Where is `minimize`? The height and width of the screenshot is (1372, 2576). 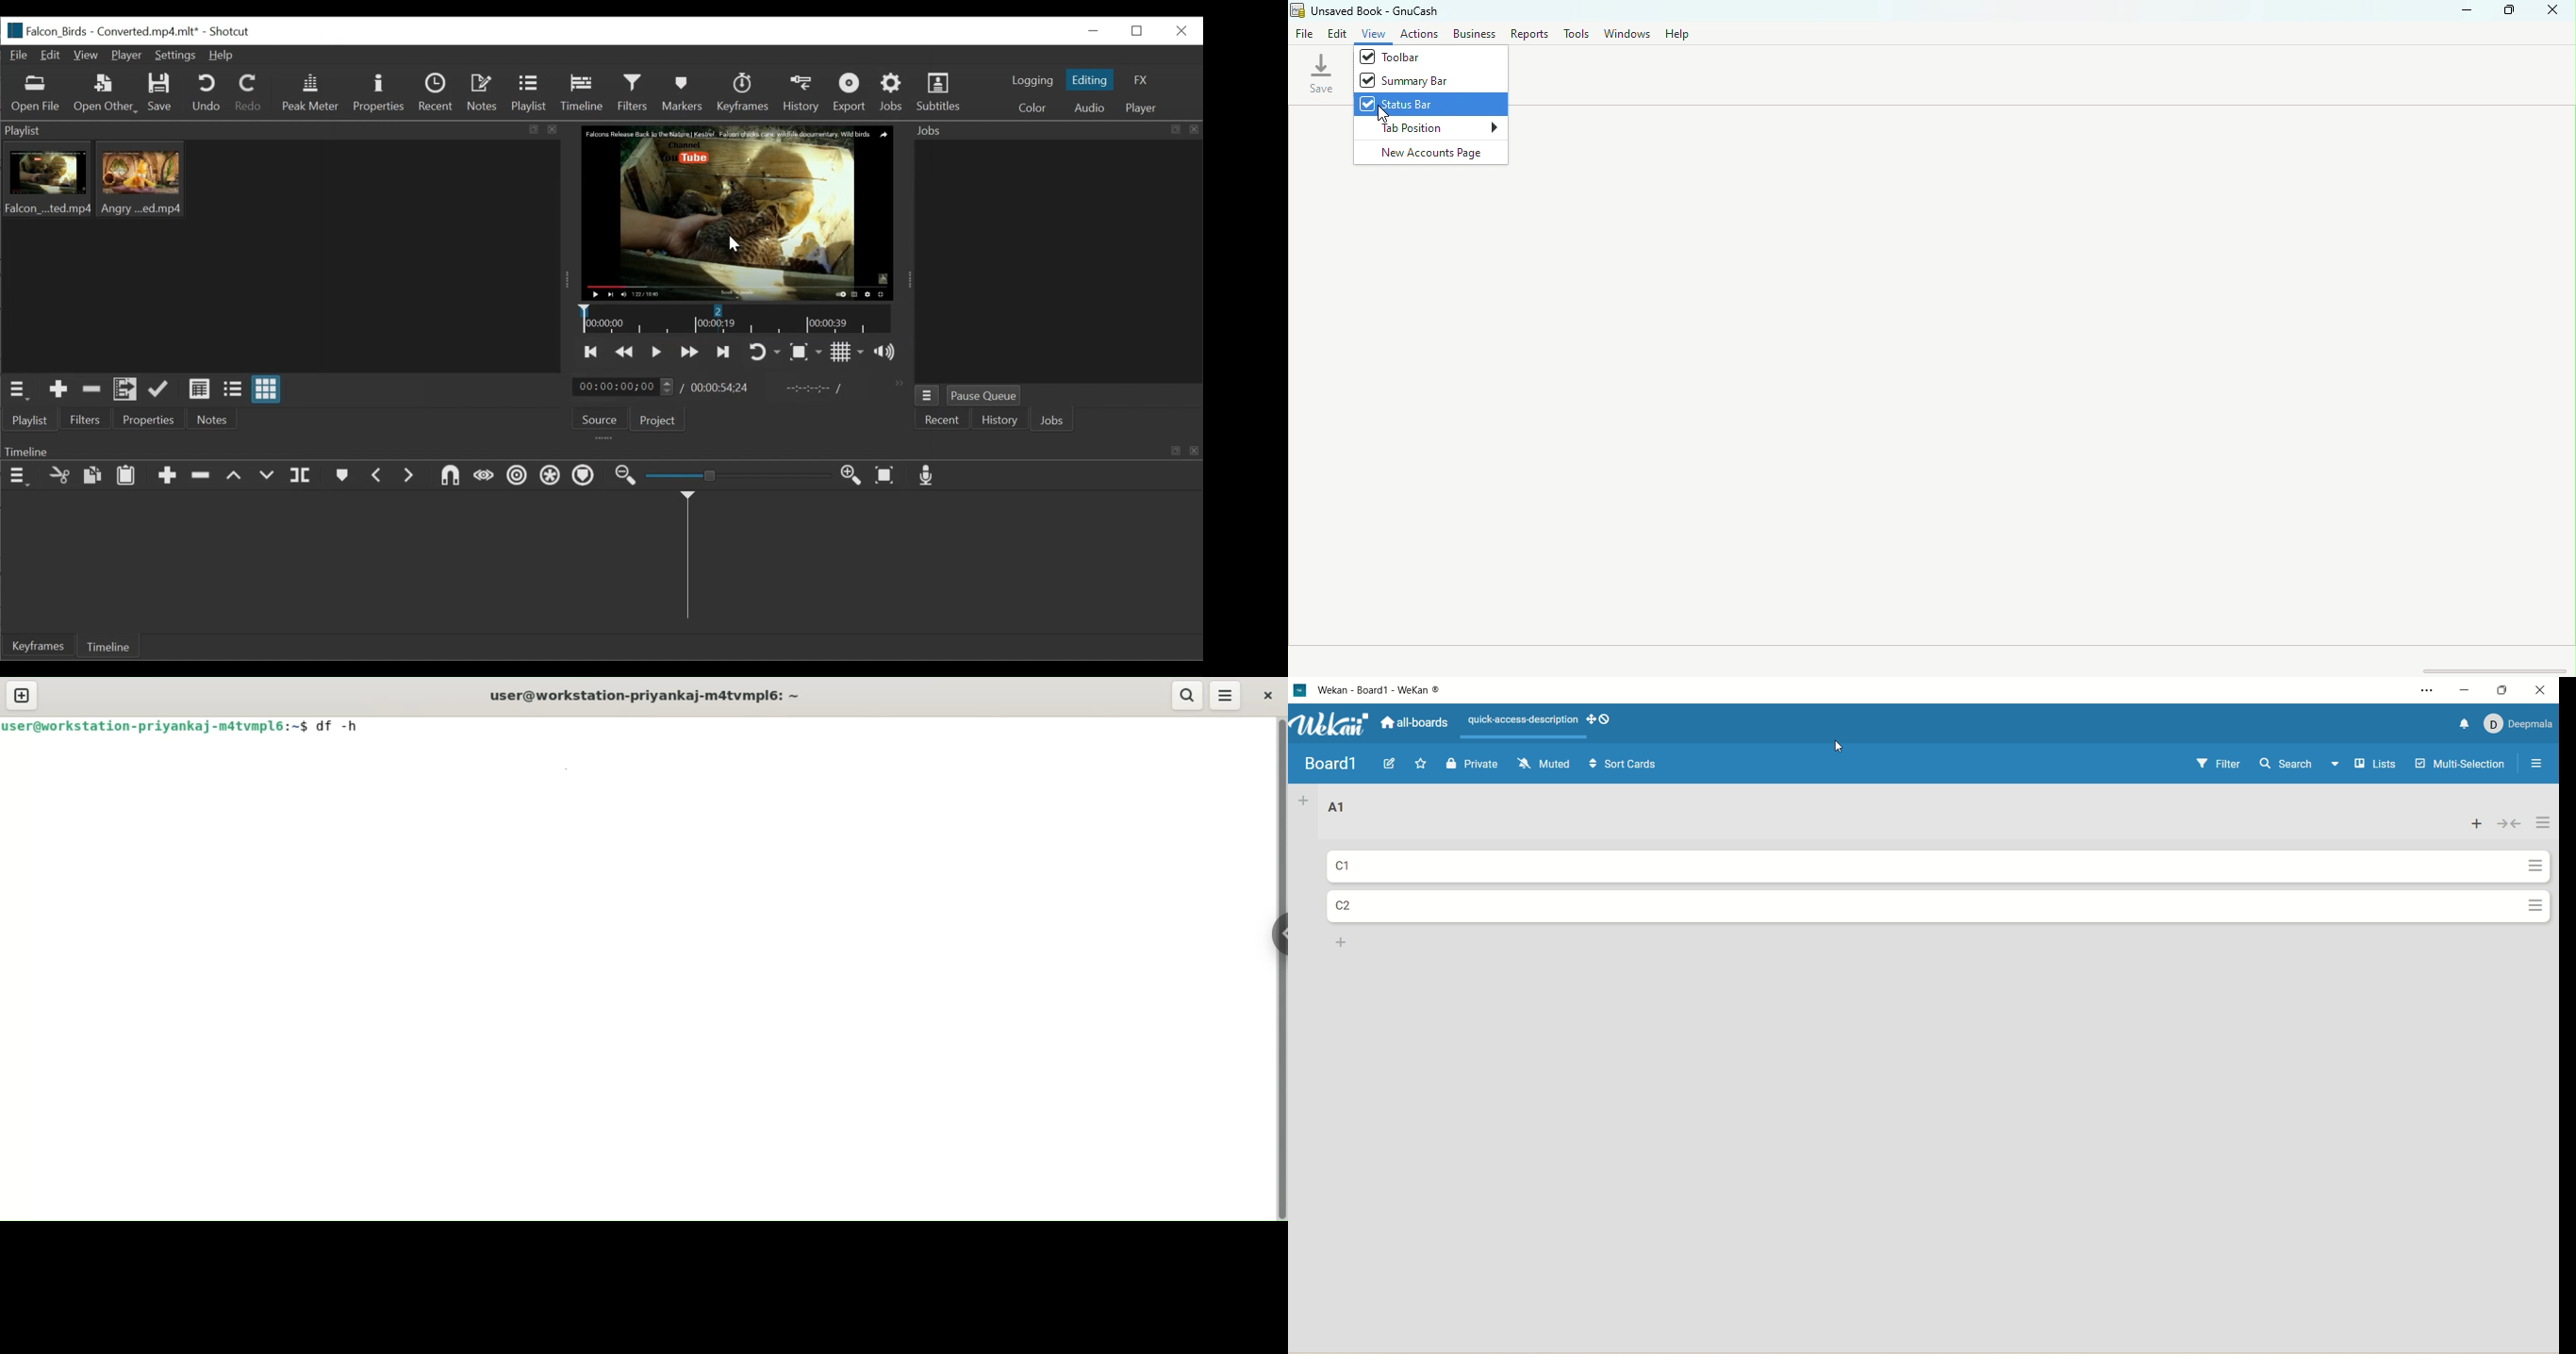 minimize is located at coordinates (1093, 31).